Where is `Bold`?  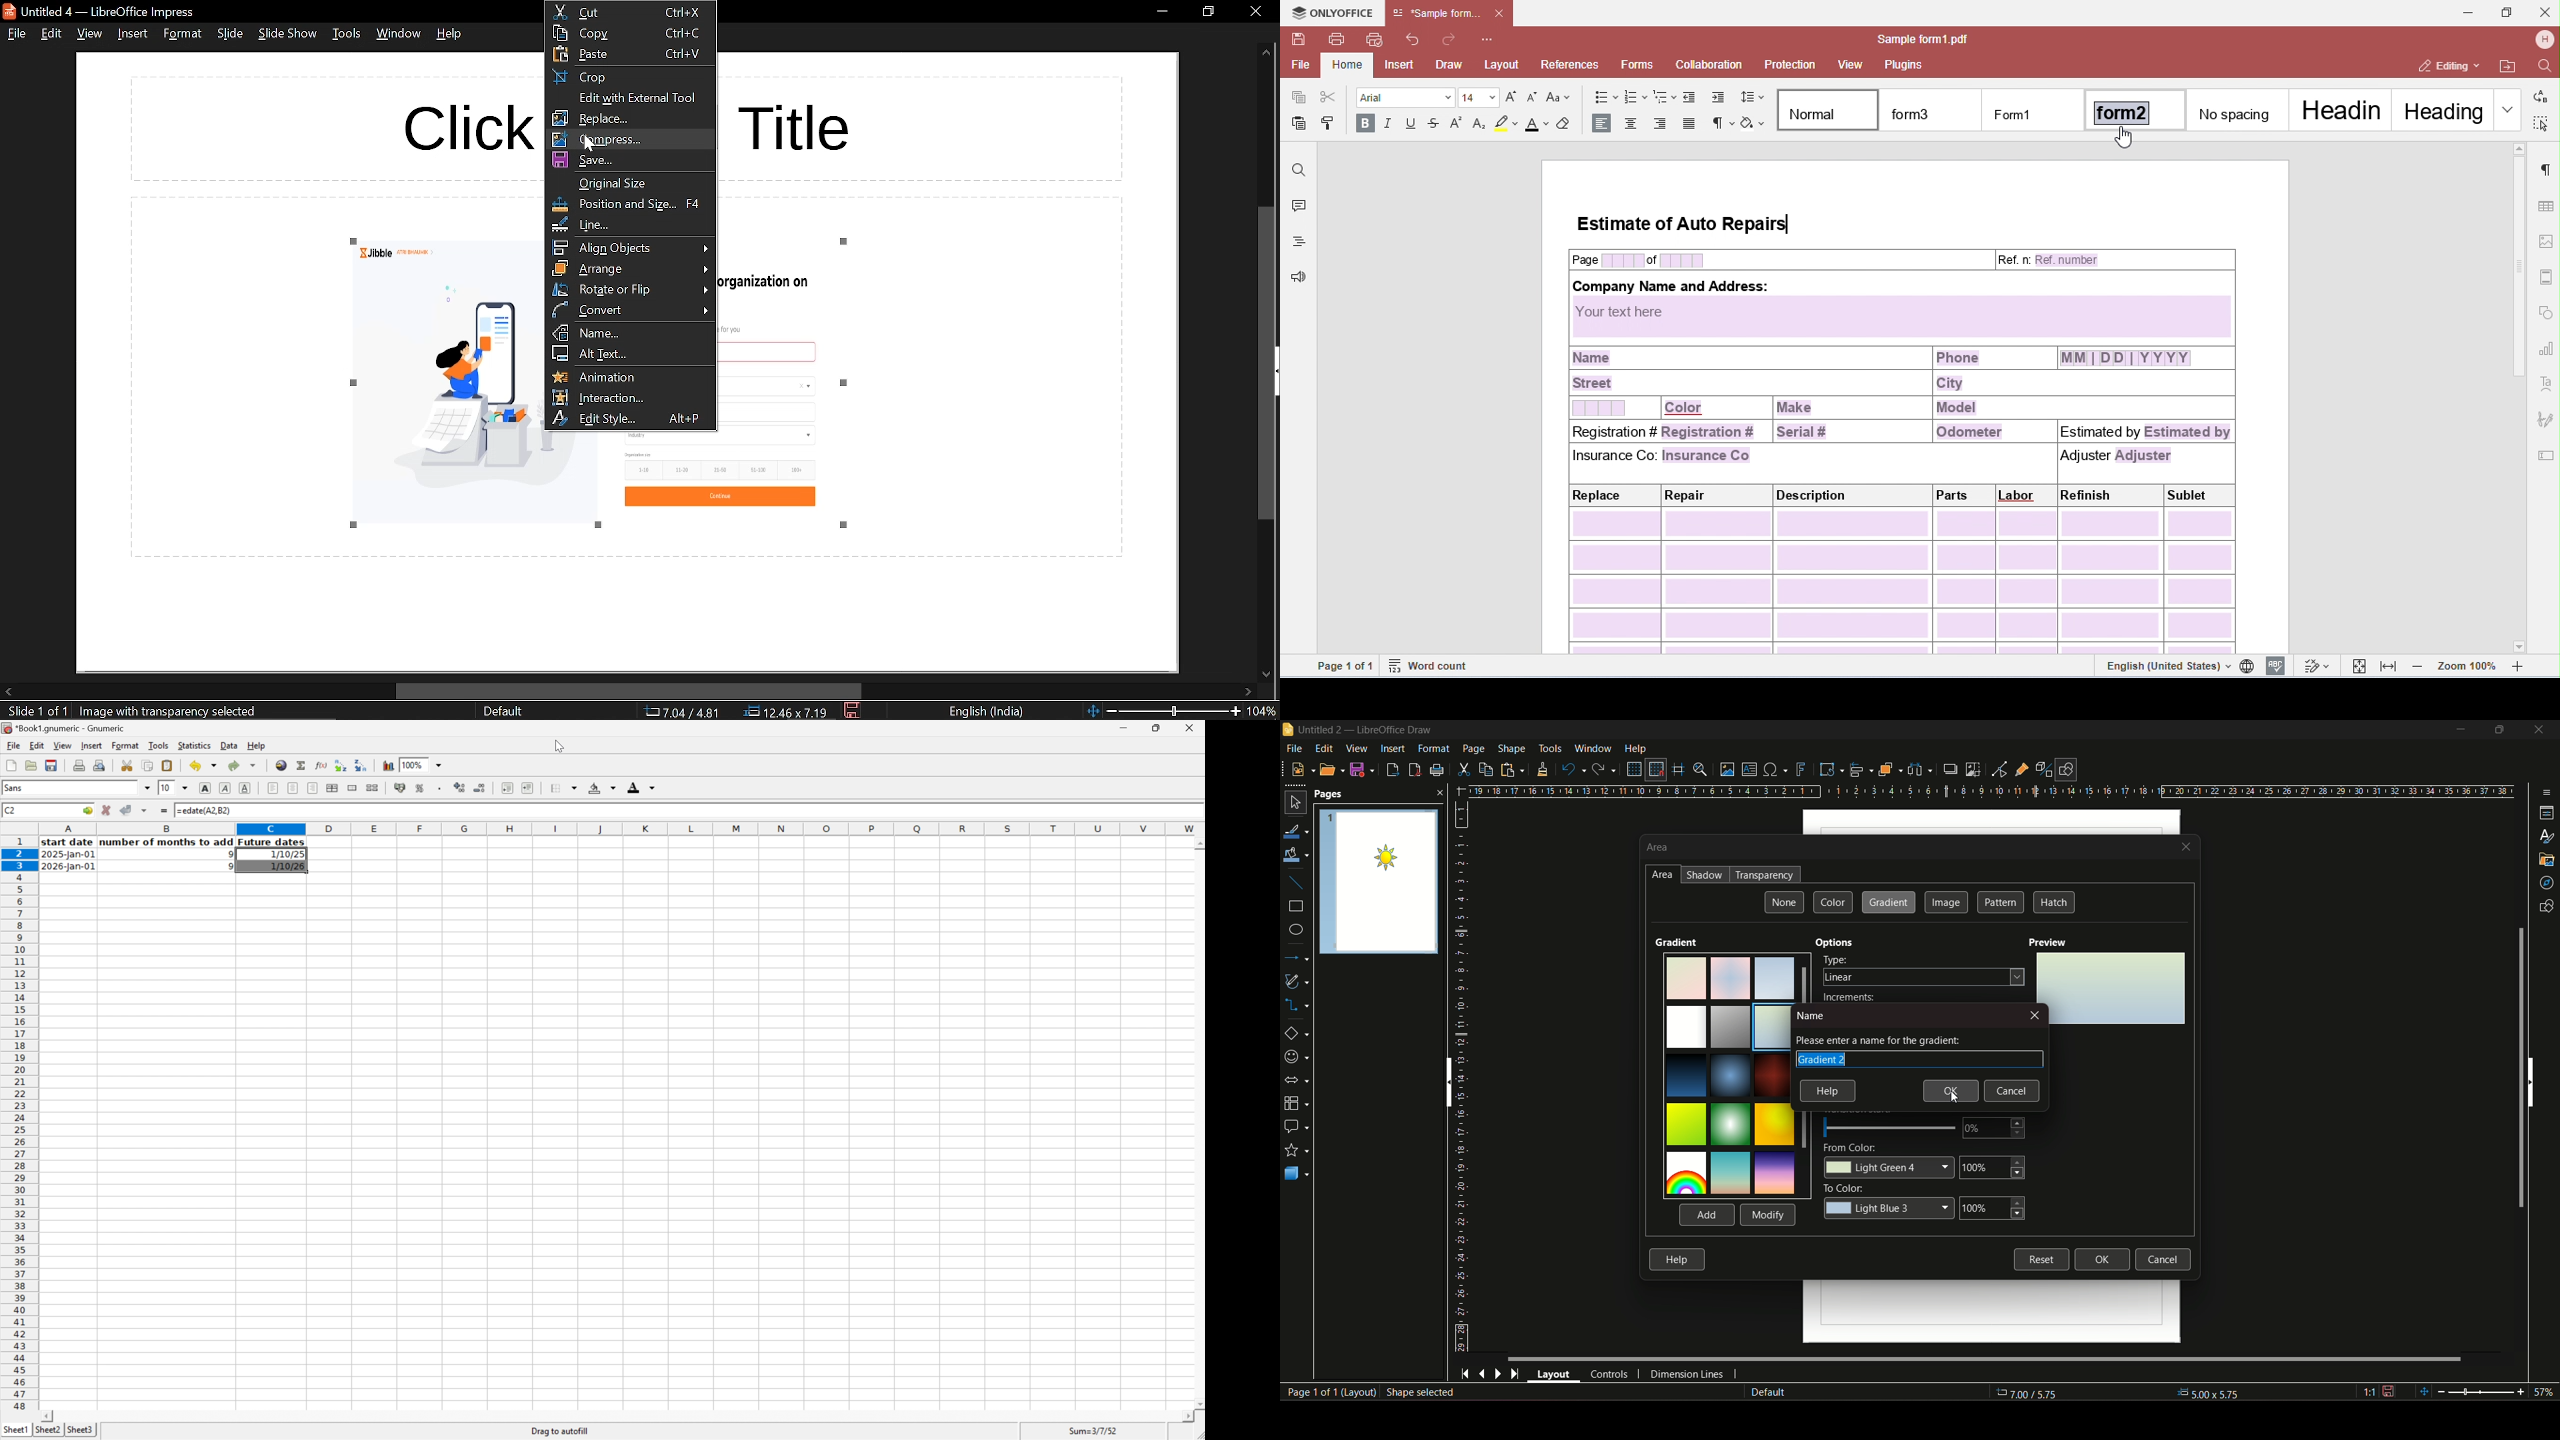
Bold is located at coordinates (206, 788).